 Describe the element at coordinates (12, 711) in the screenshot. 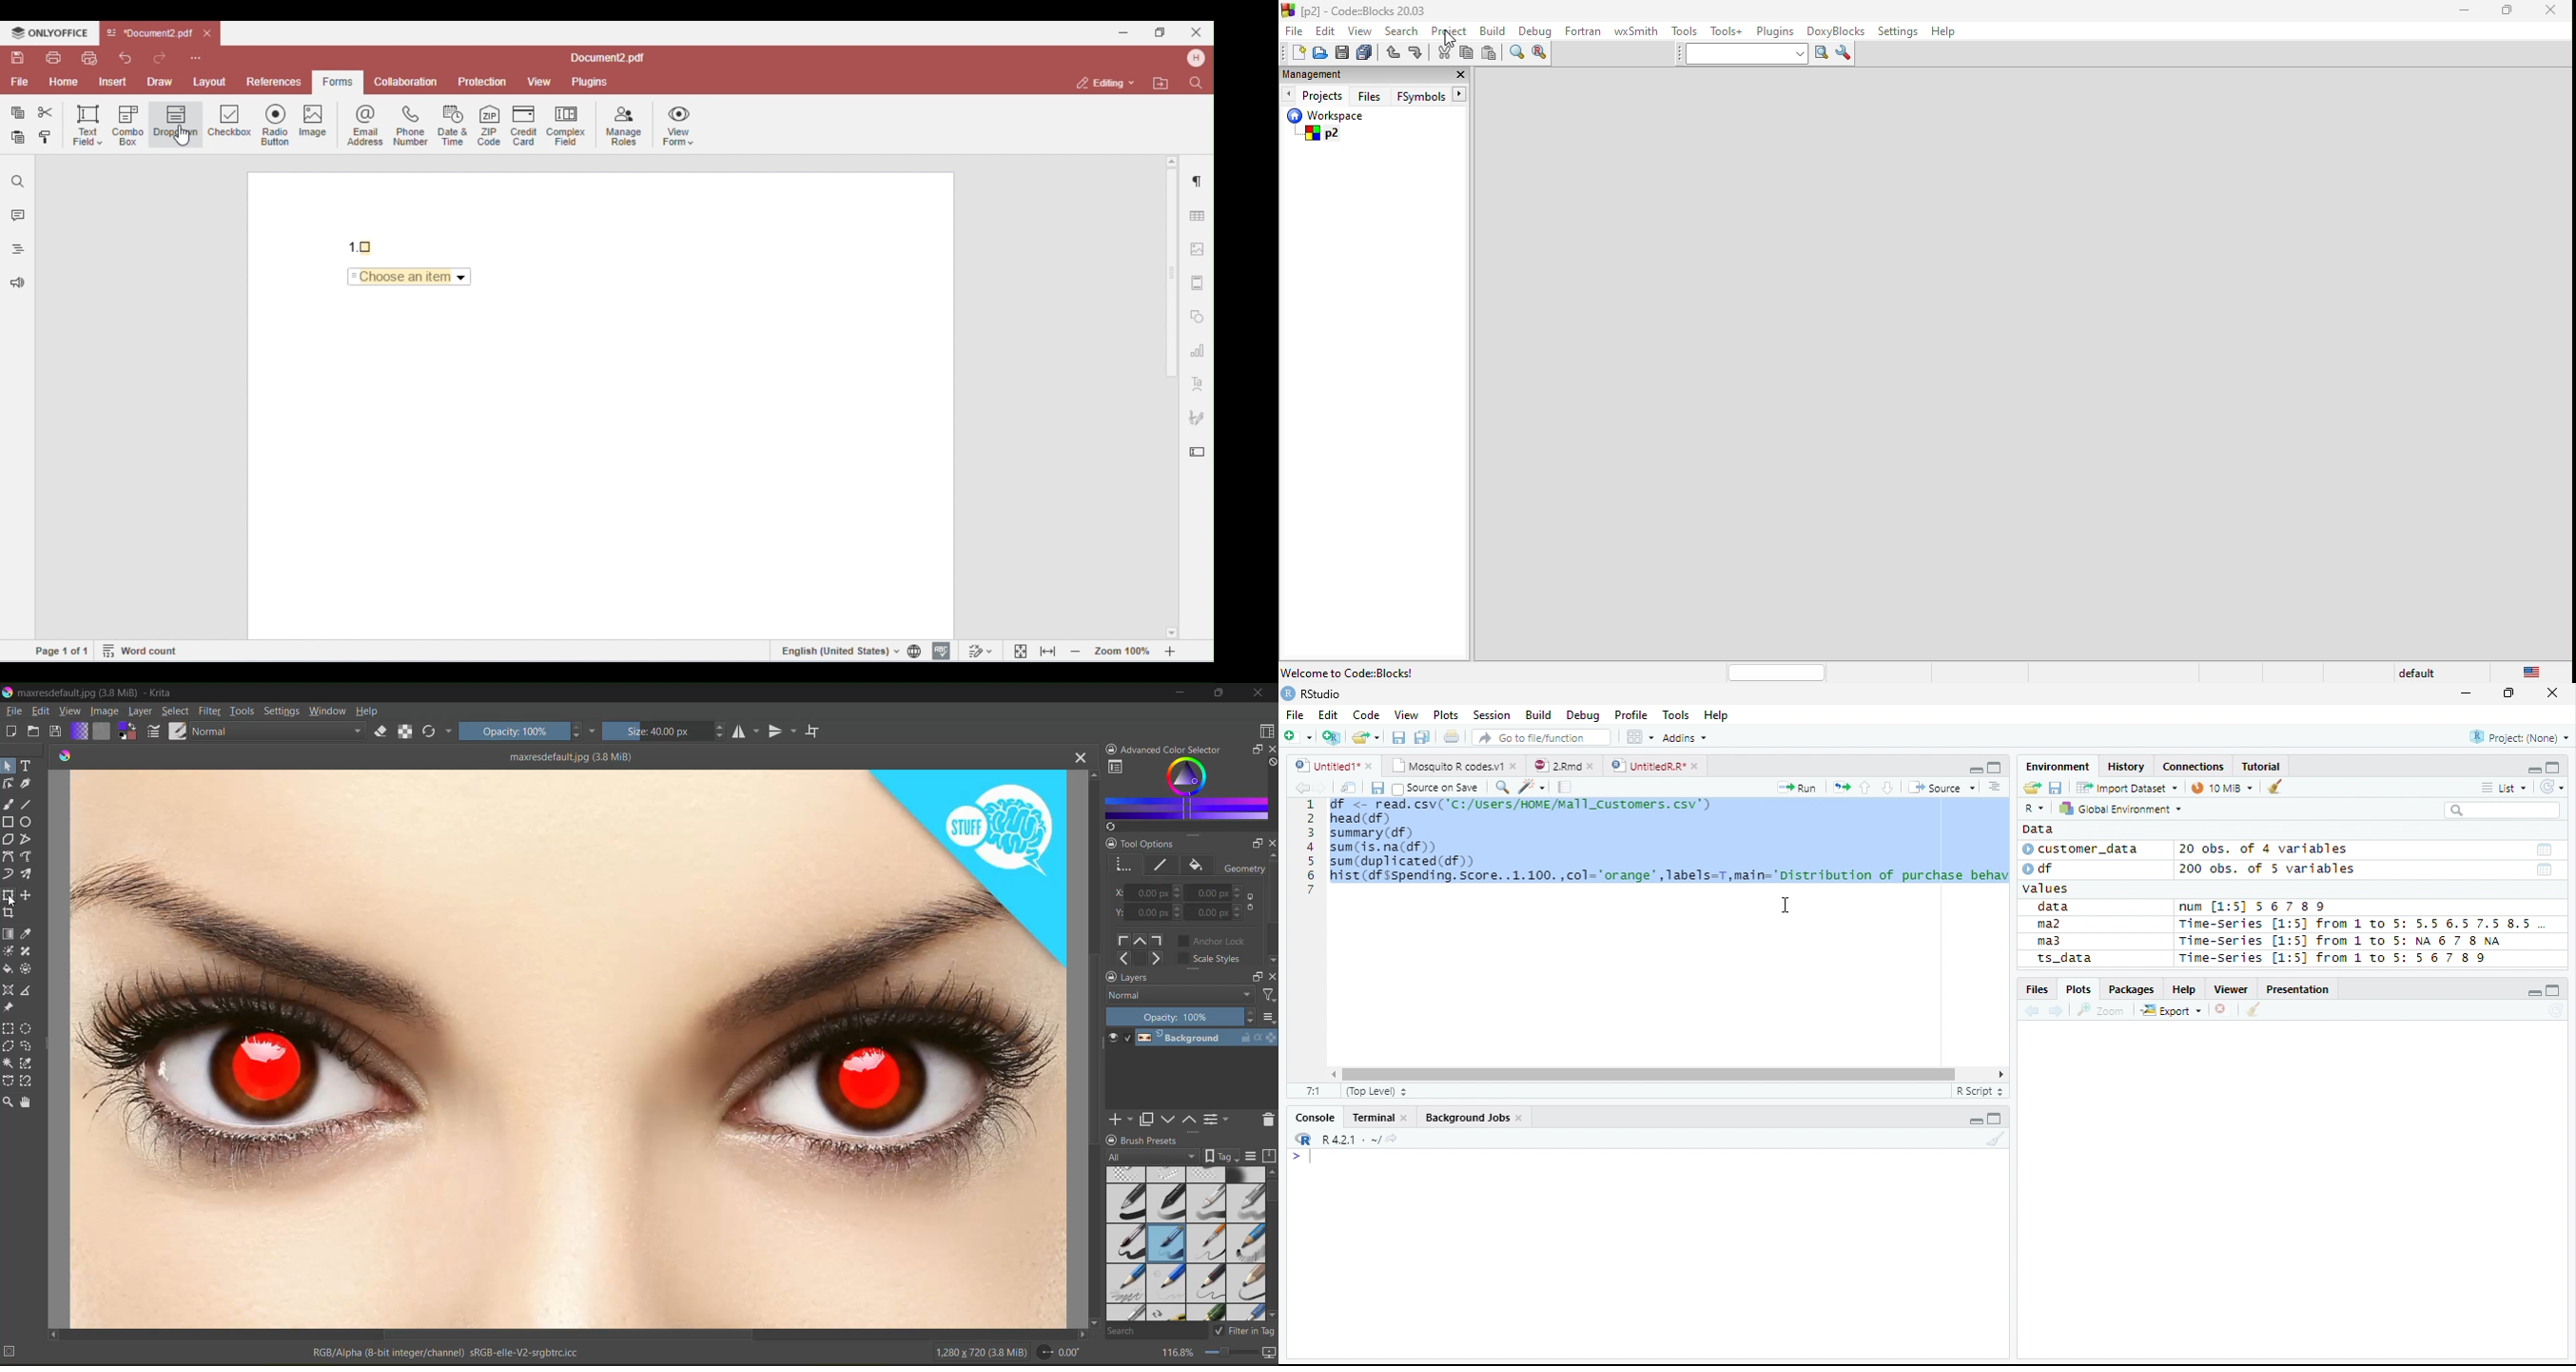

I see `file` at that location.